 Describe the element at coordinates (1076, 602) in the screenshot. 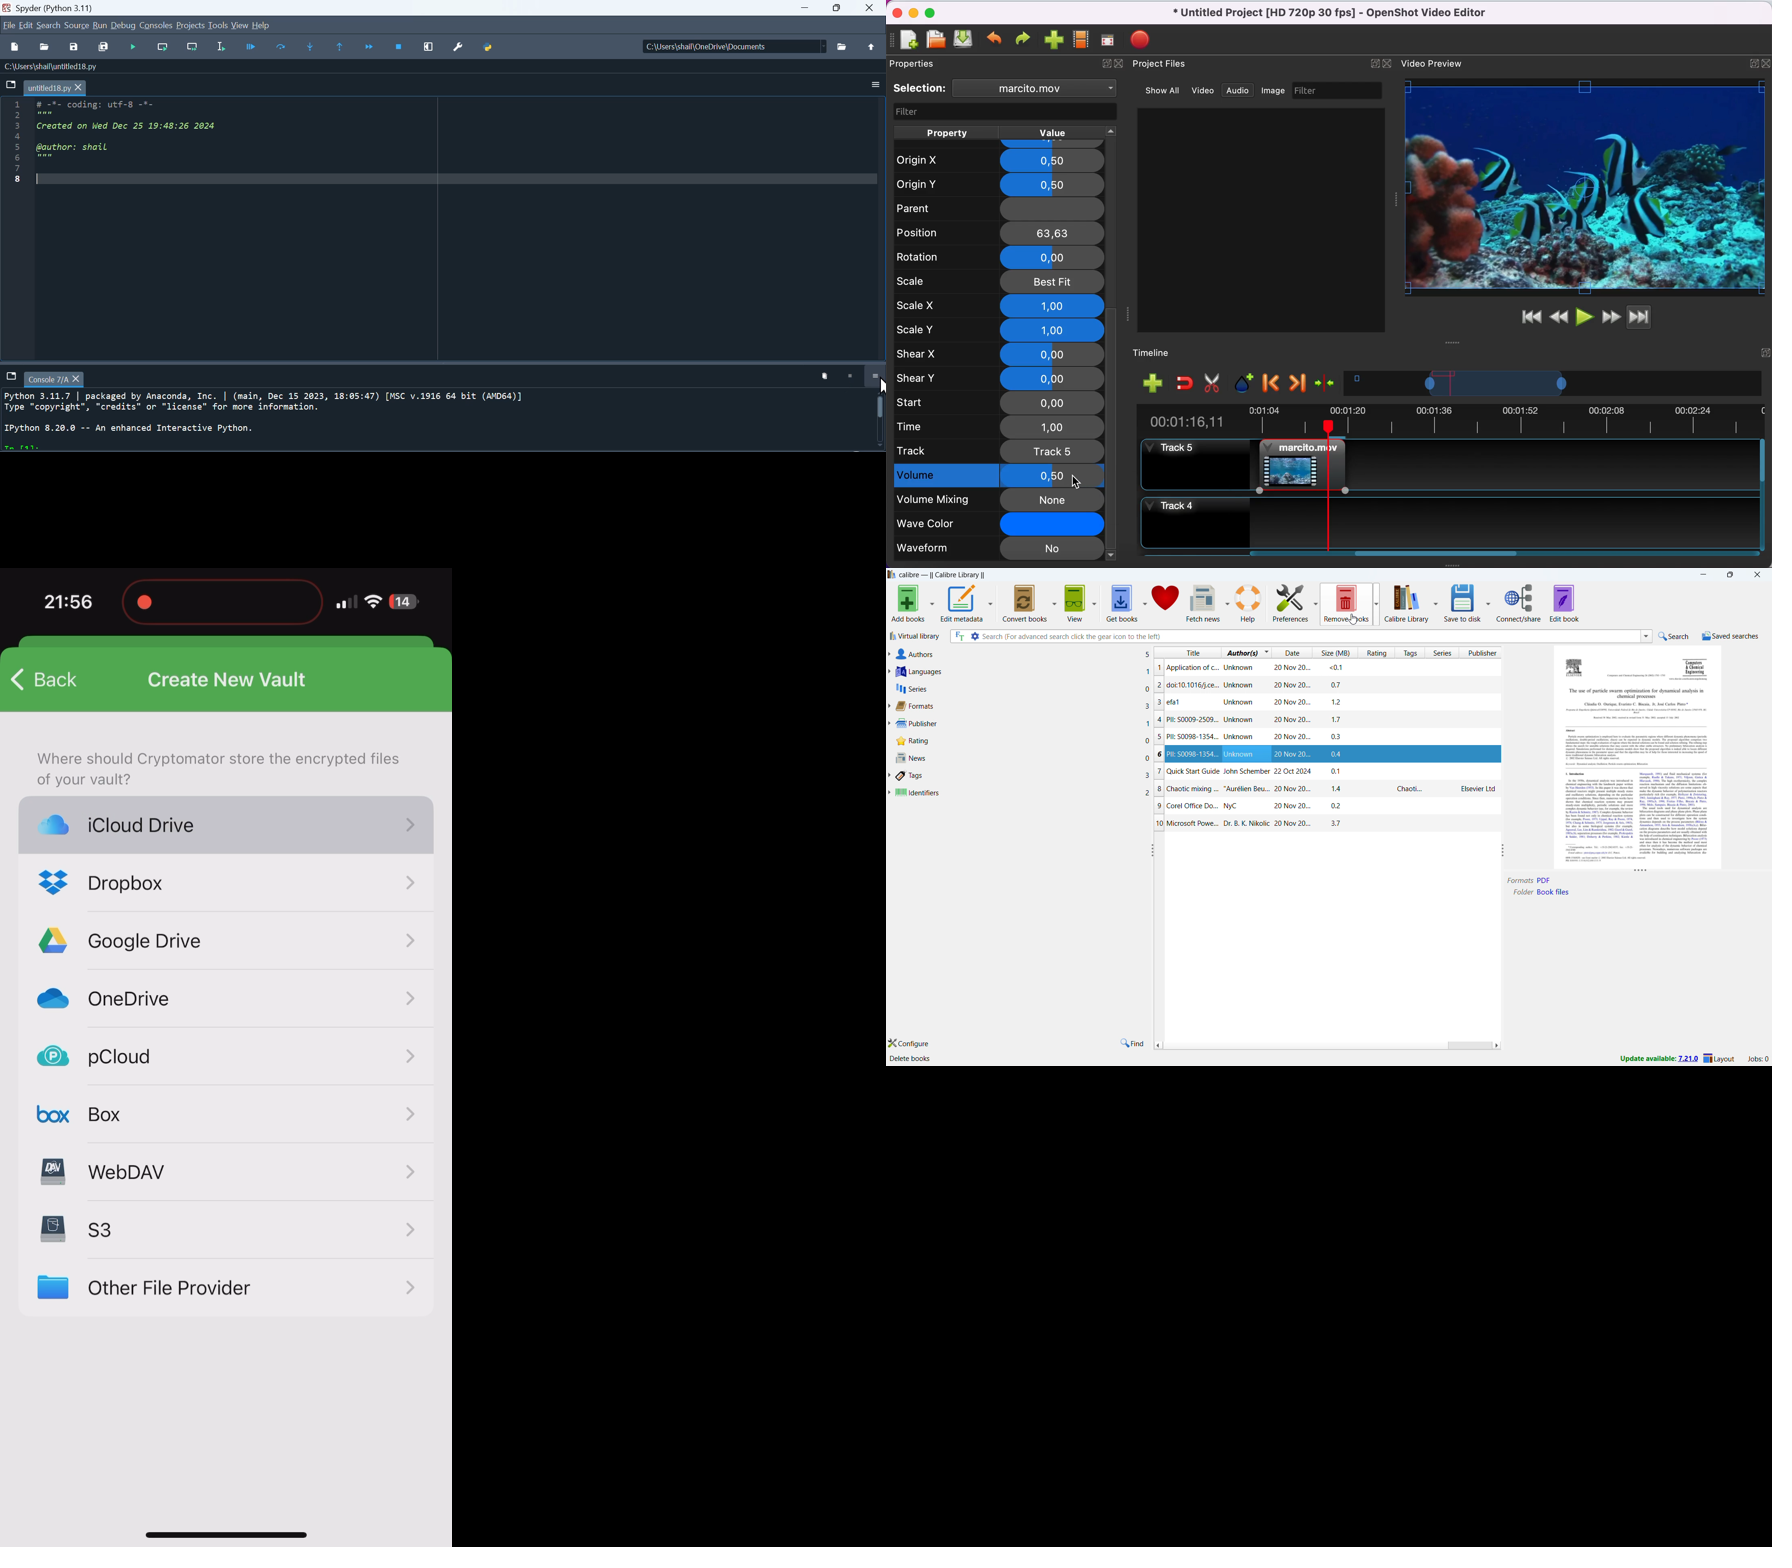

I see `view` at that location.